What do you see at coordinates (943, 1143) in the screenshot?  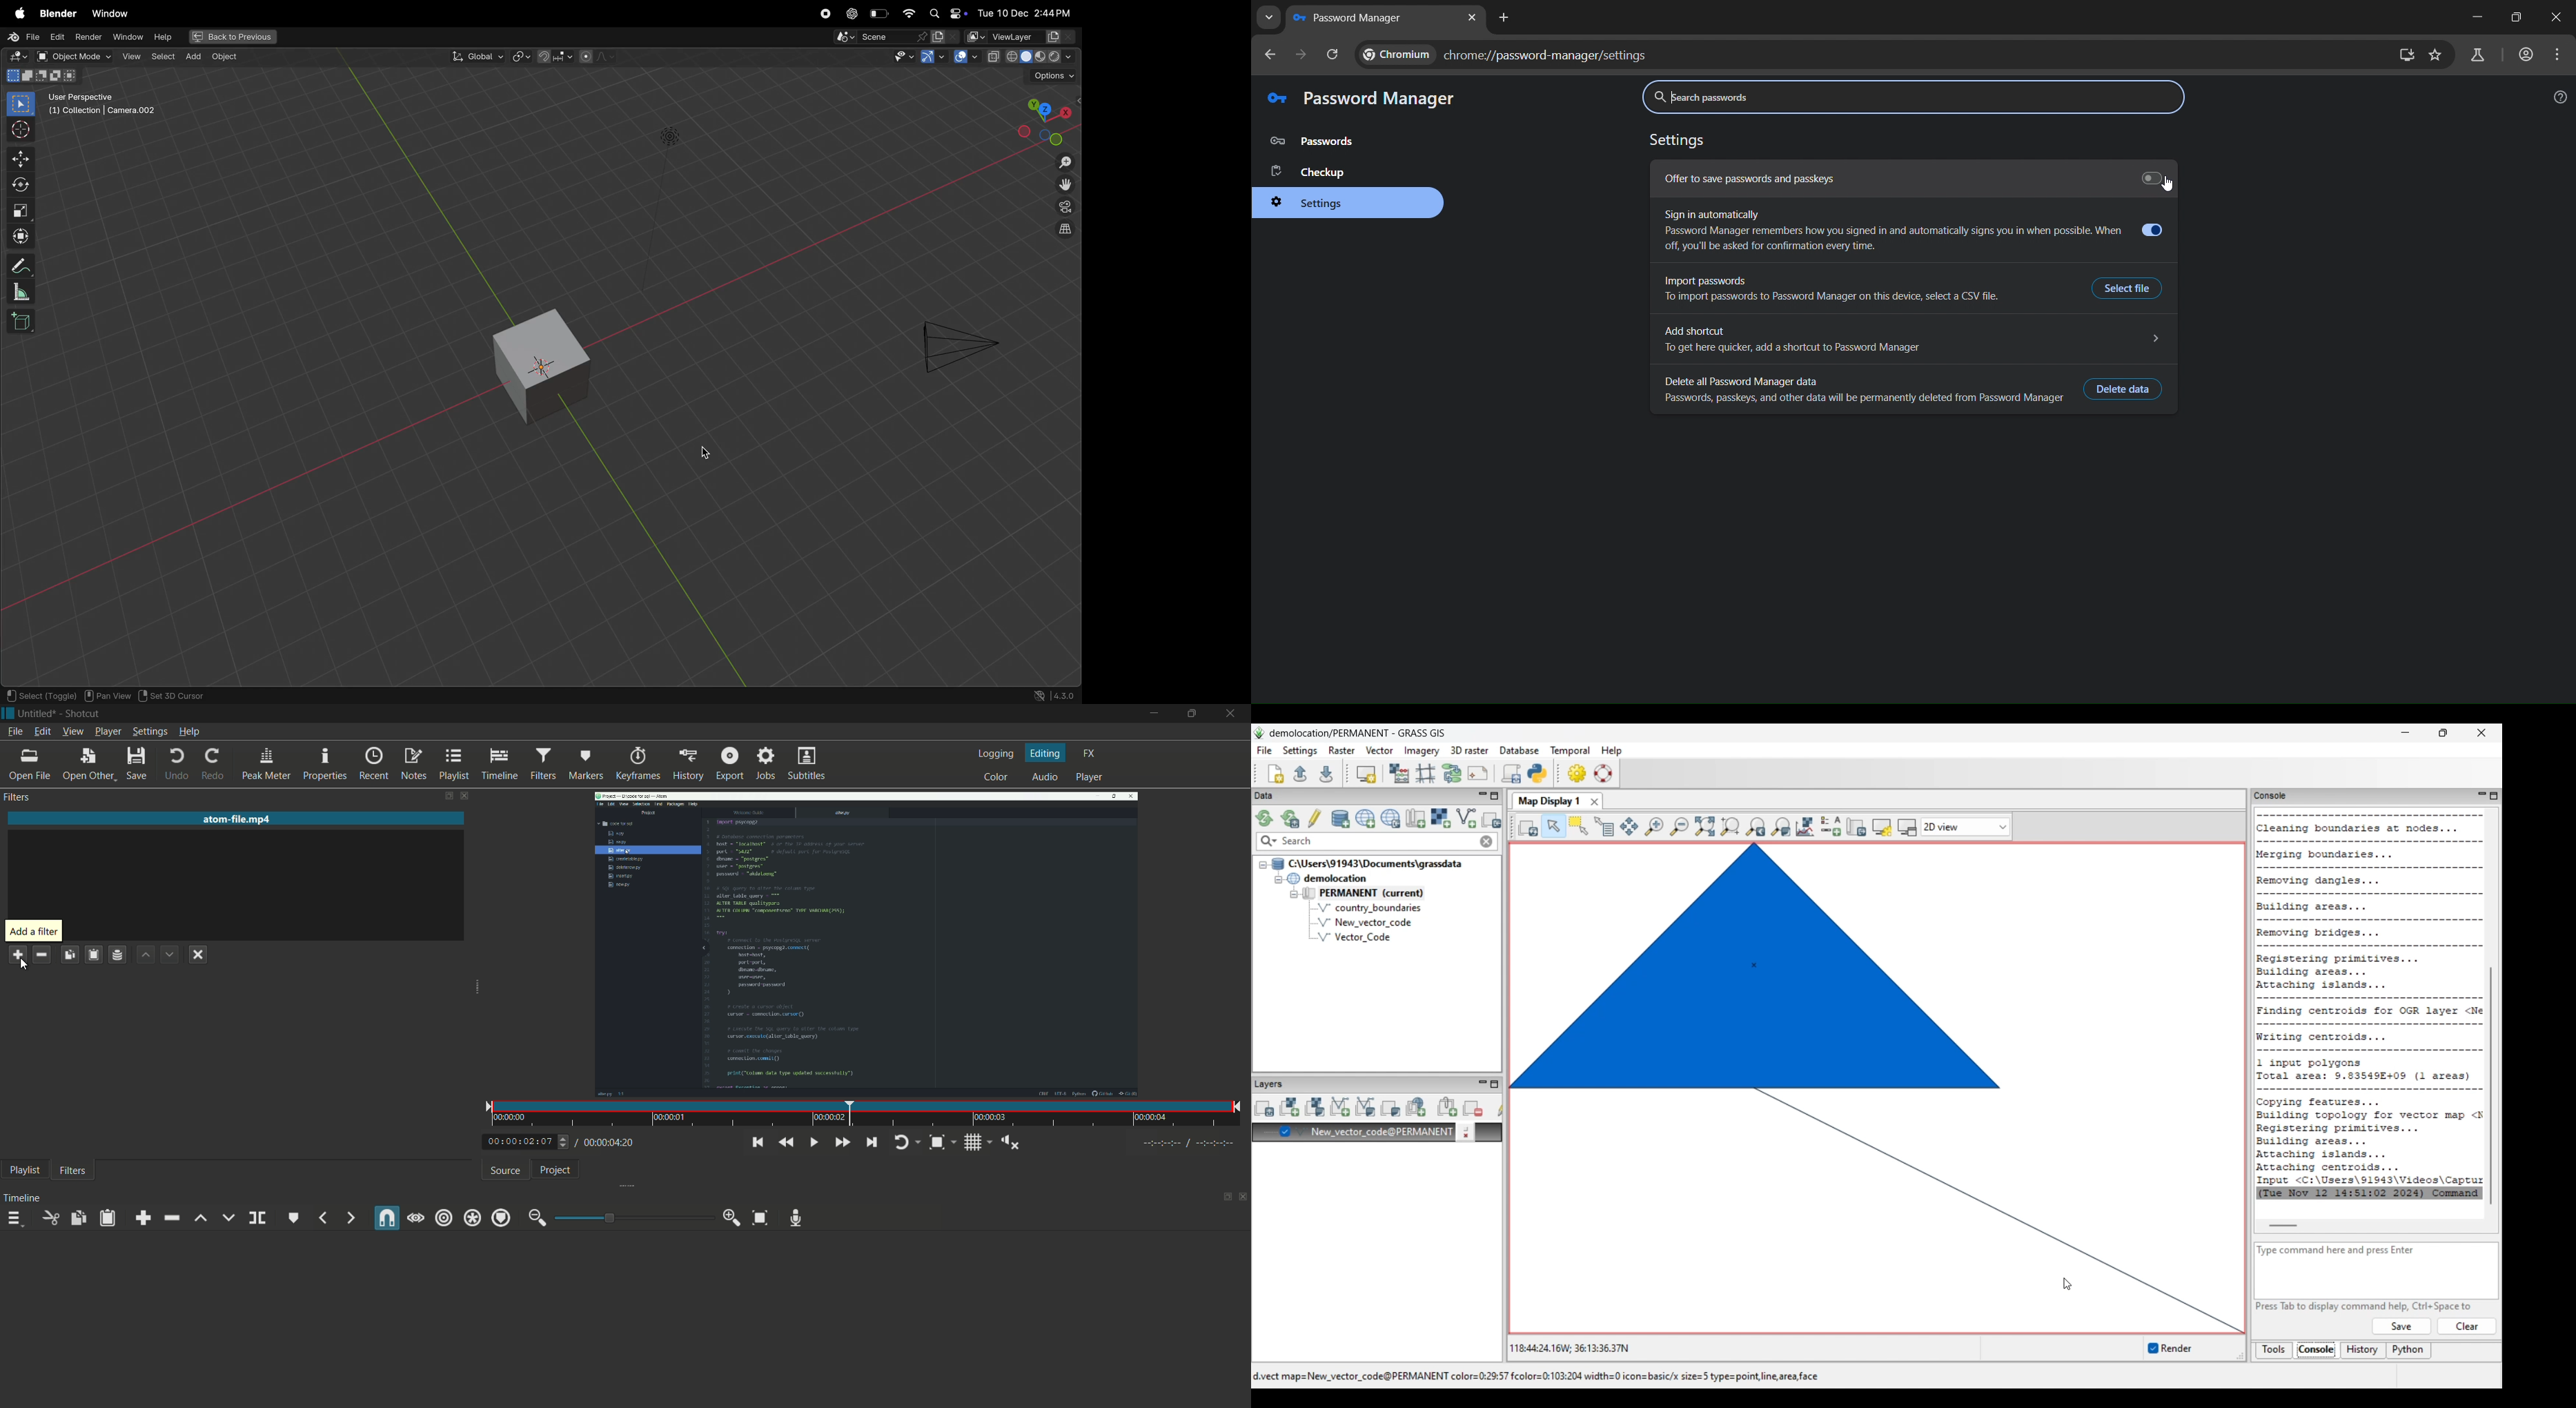 I see `toggle zoom` at bounding box center [943, 1143].